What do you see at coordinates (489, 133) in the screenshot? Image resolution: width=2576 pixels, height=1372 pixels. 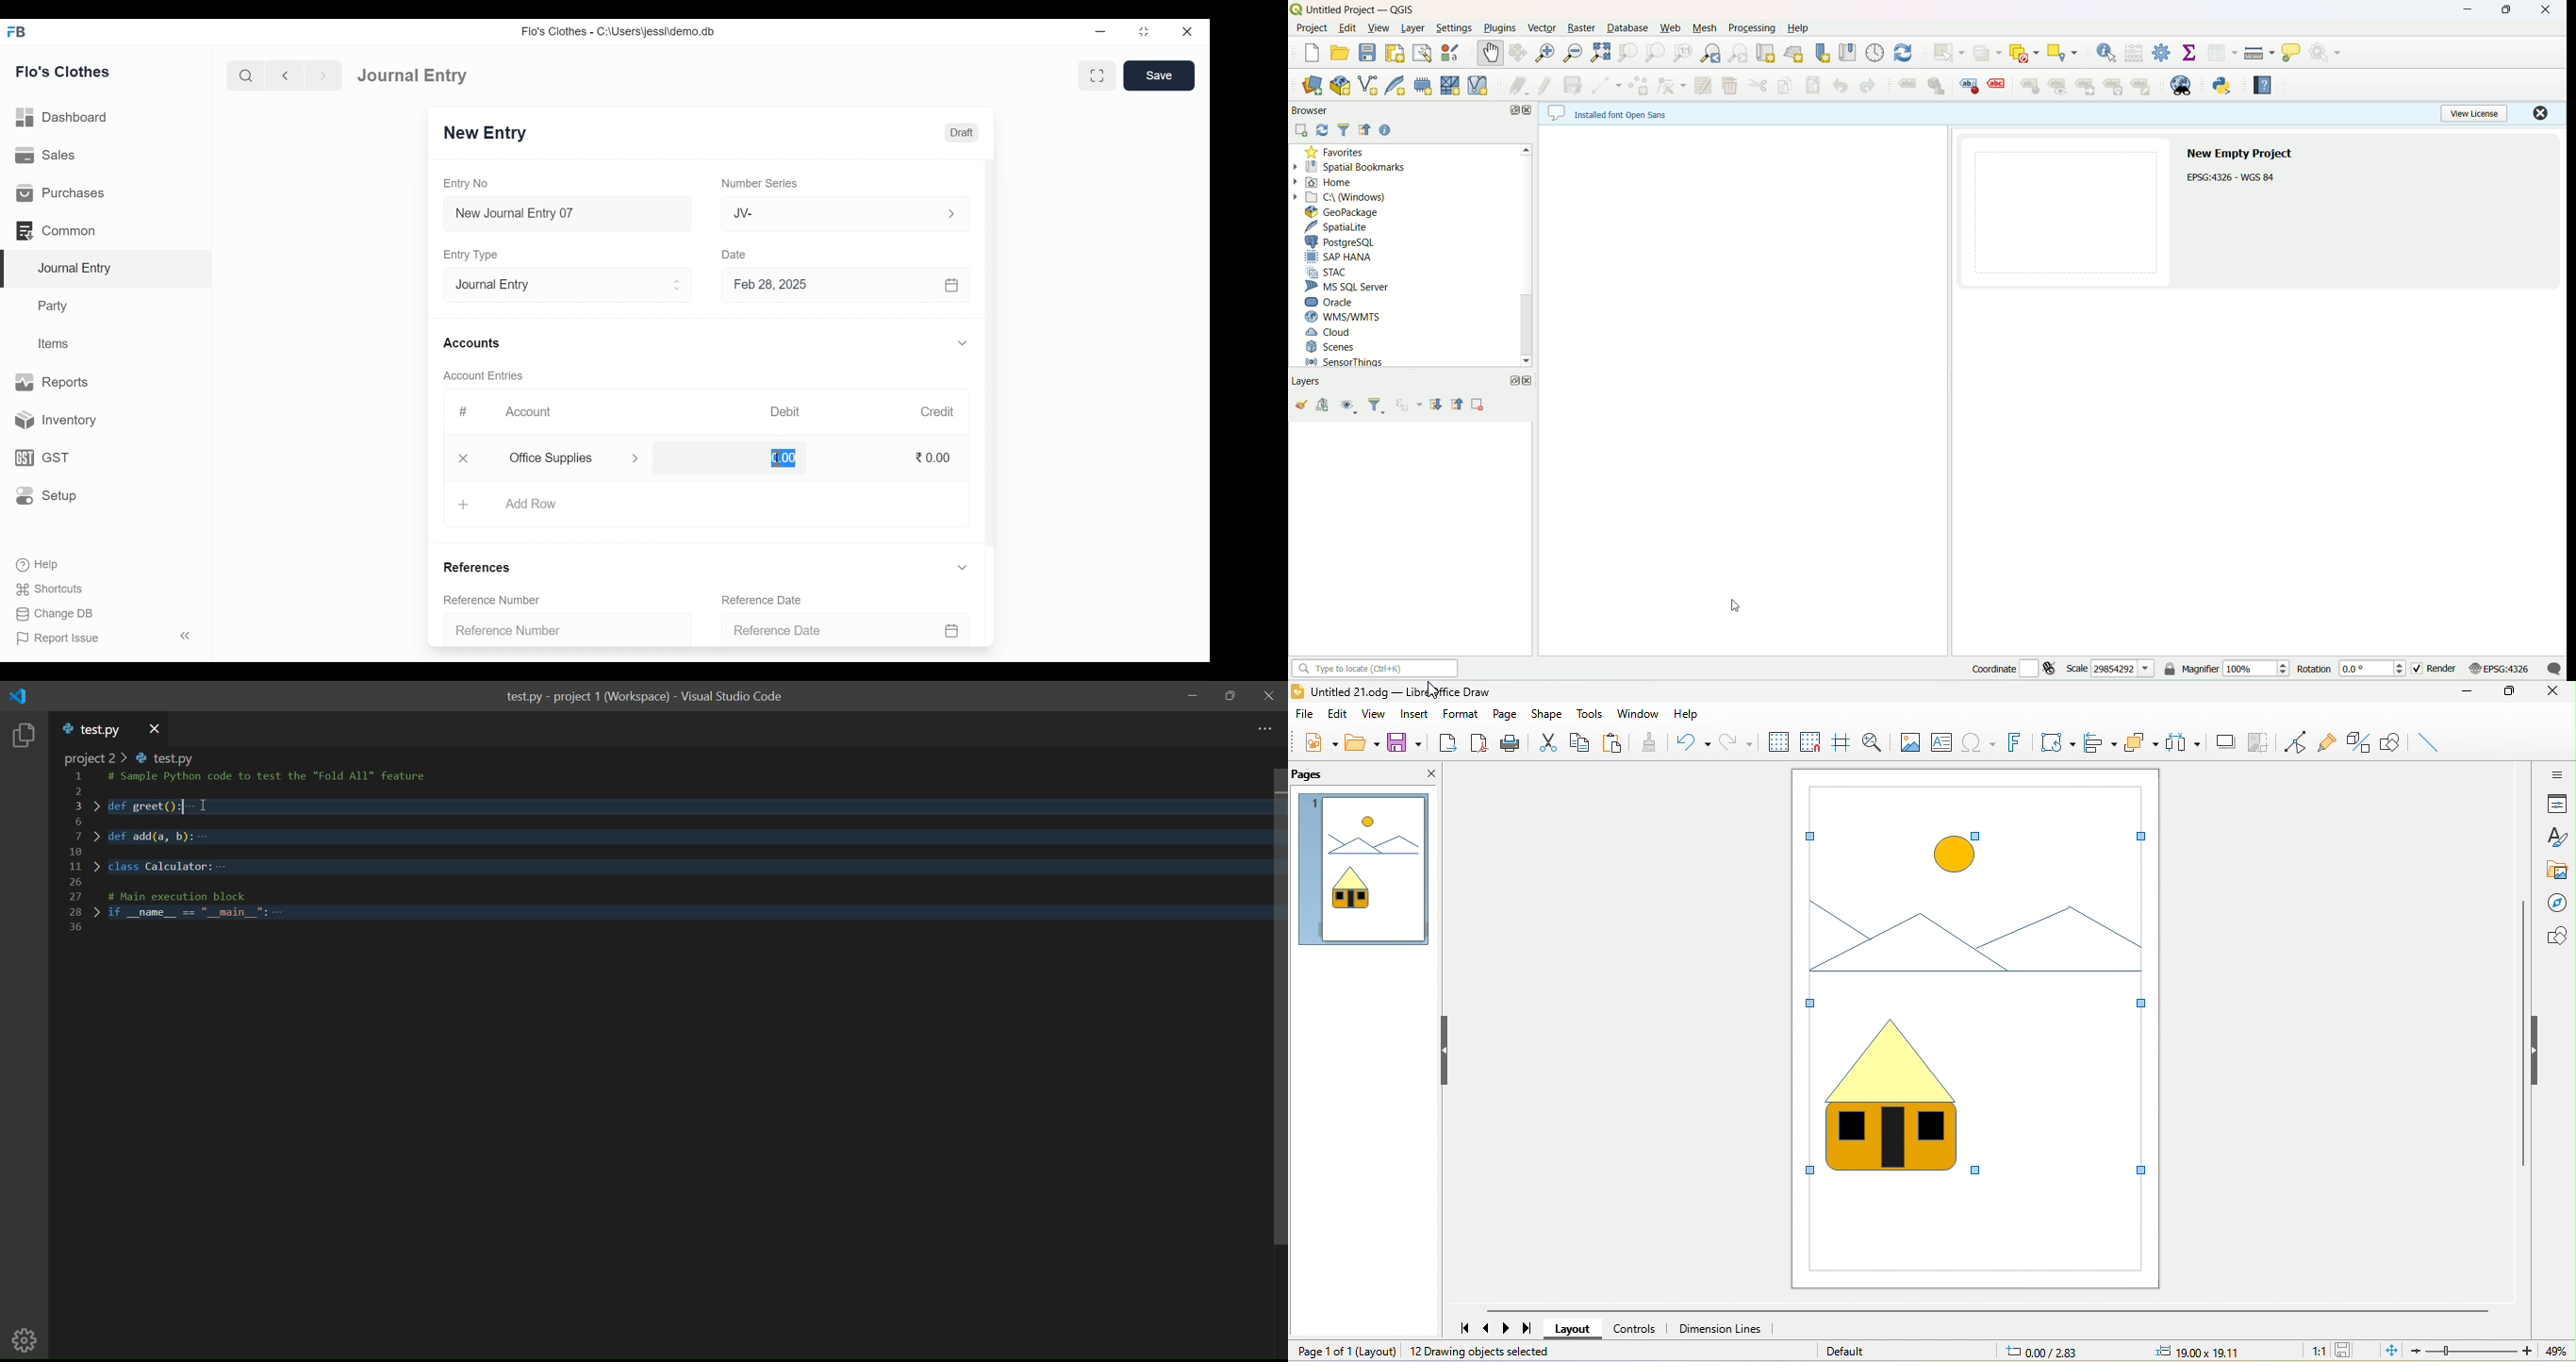 I see `New Entry` at bounding box center [489, 133].